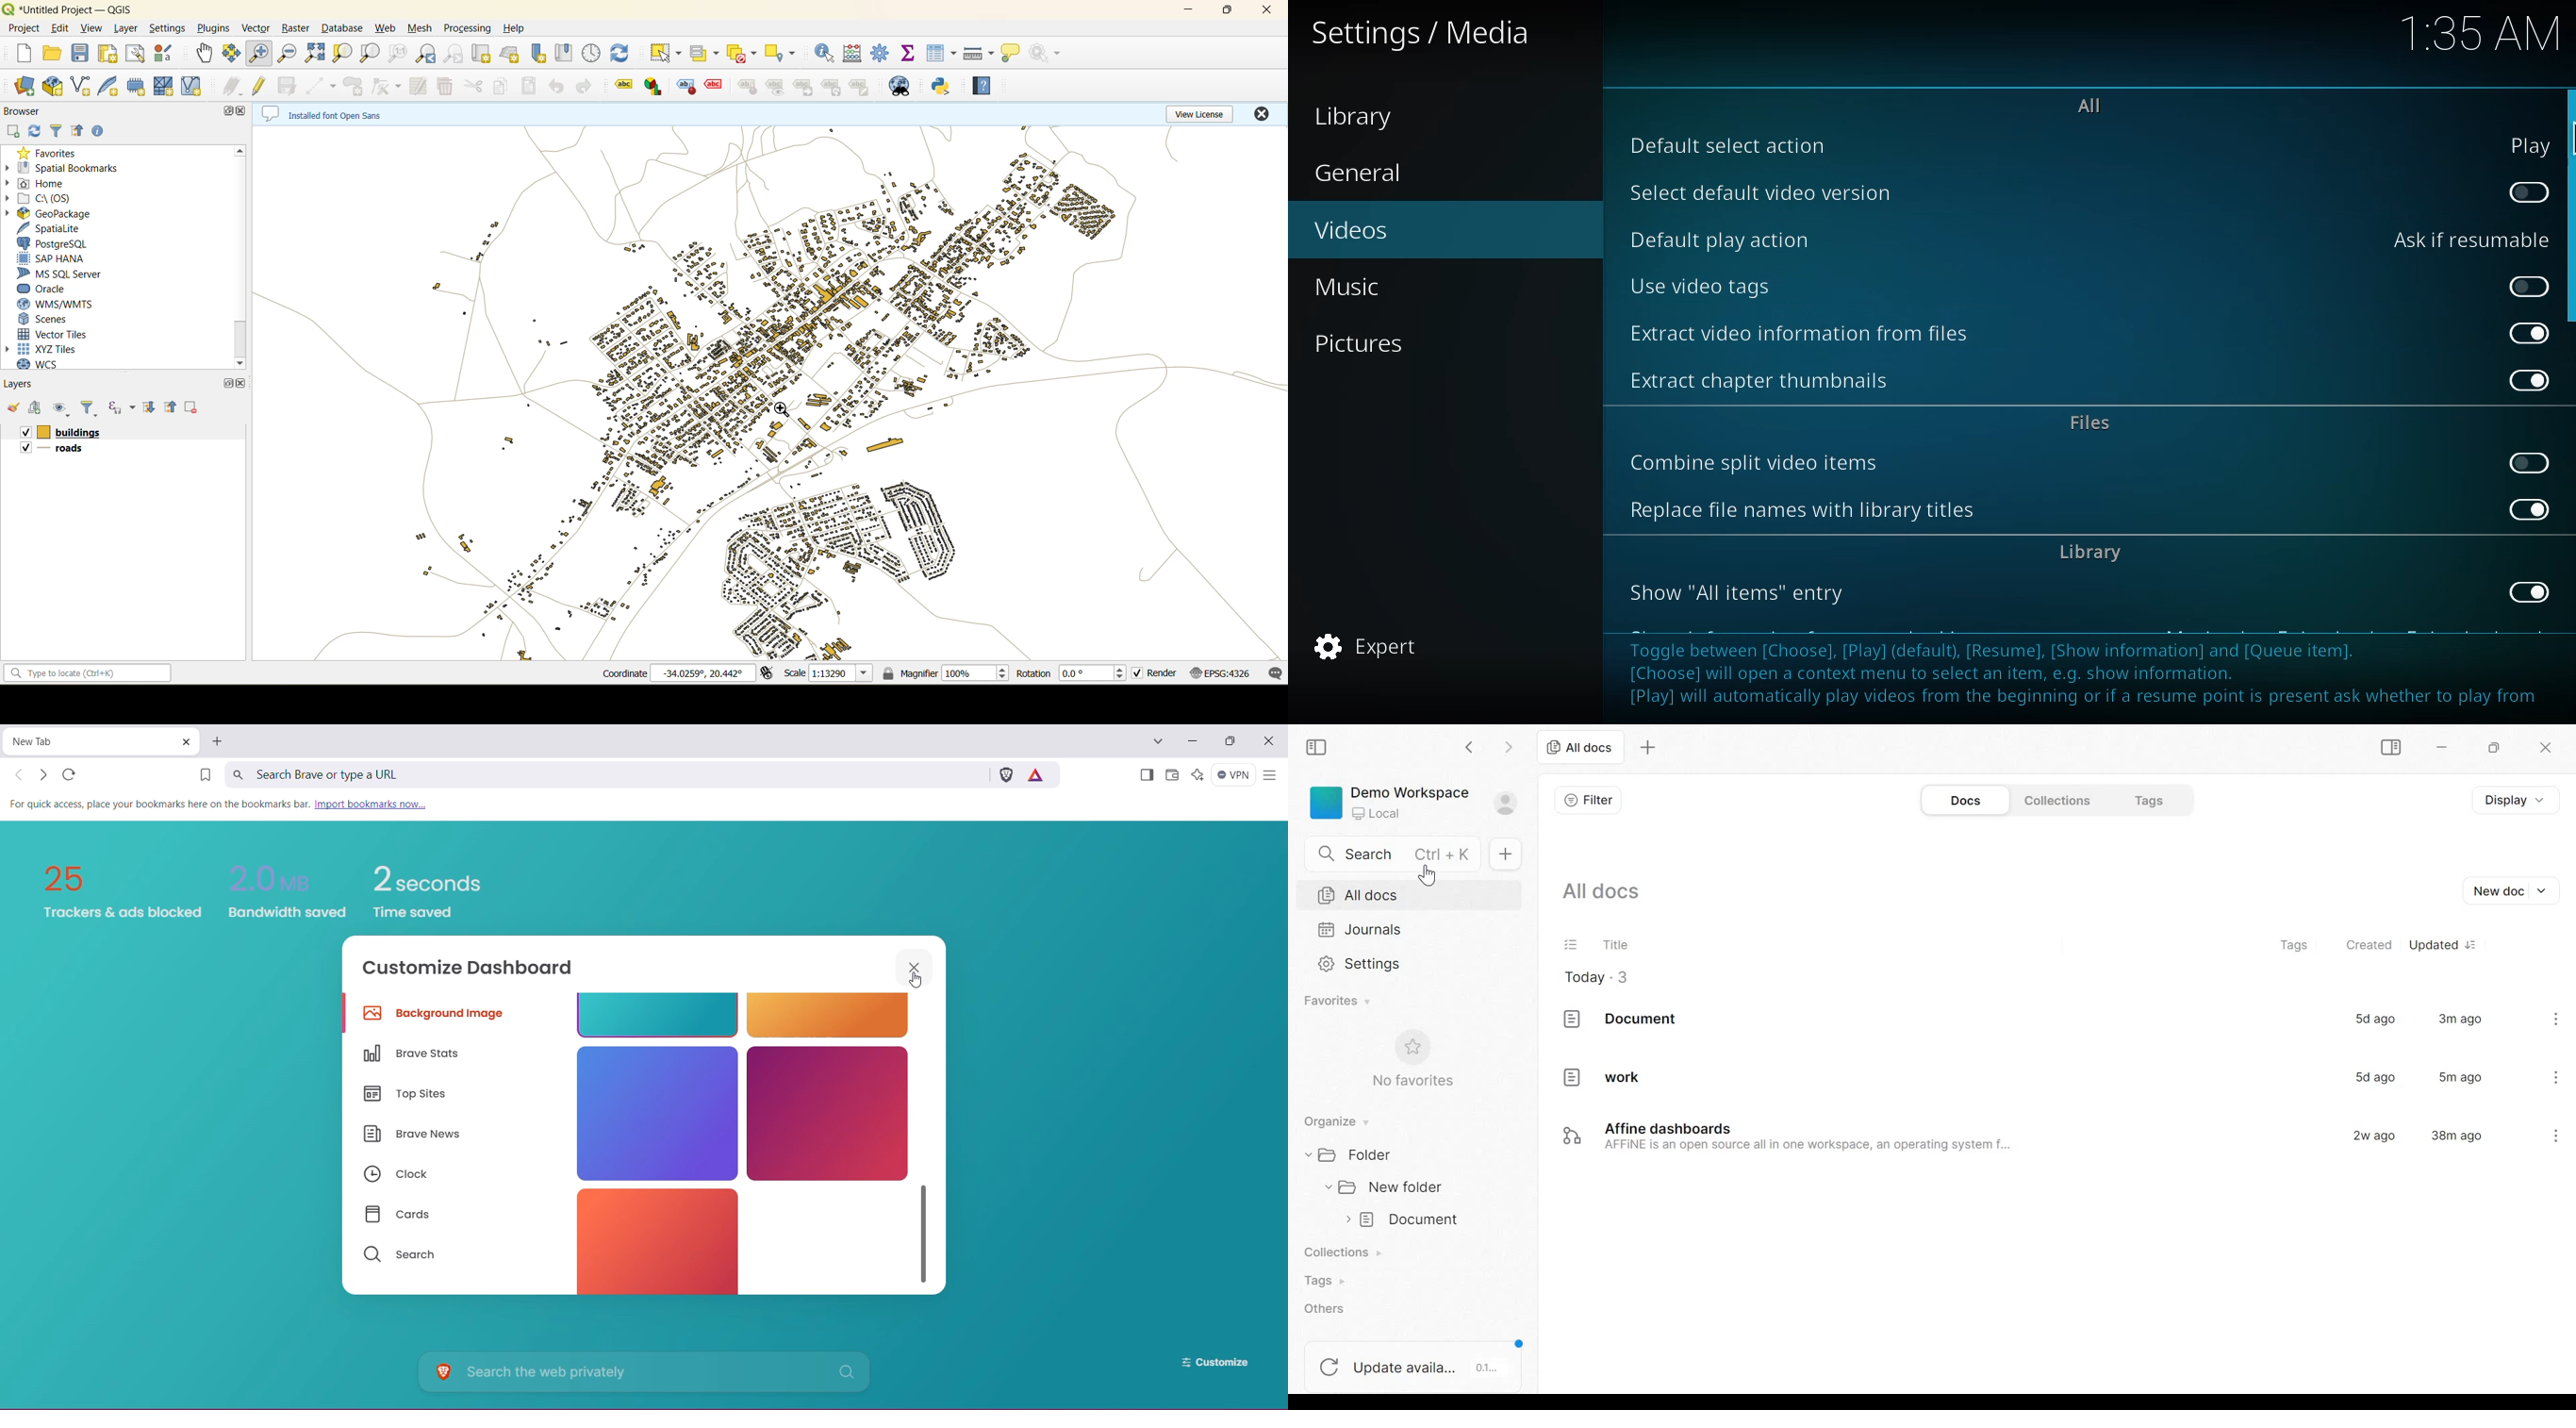  I want to click on Go forward, so click(1509, 746).